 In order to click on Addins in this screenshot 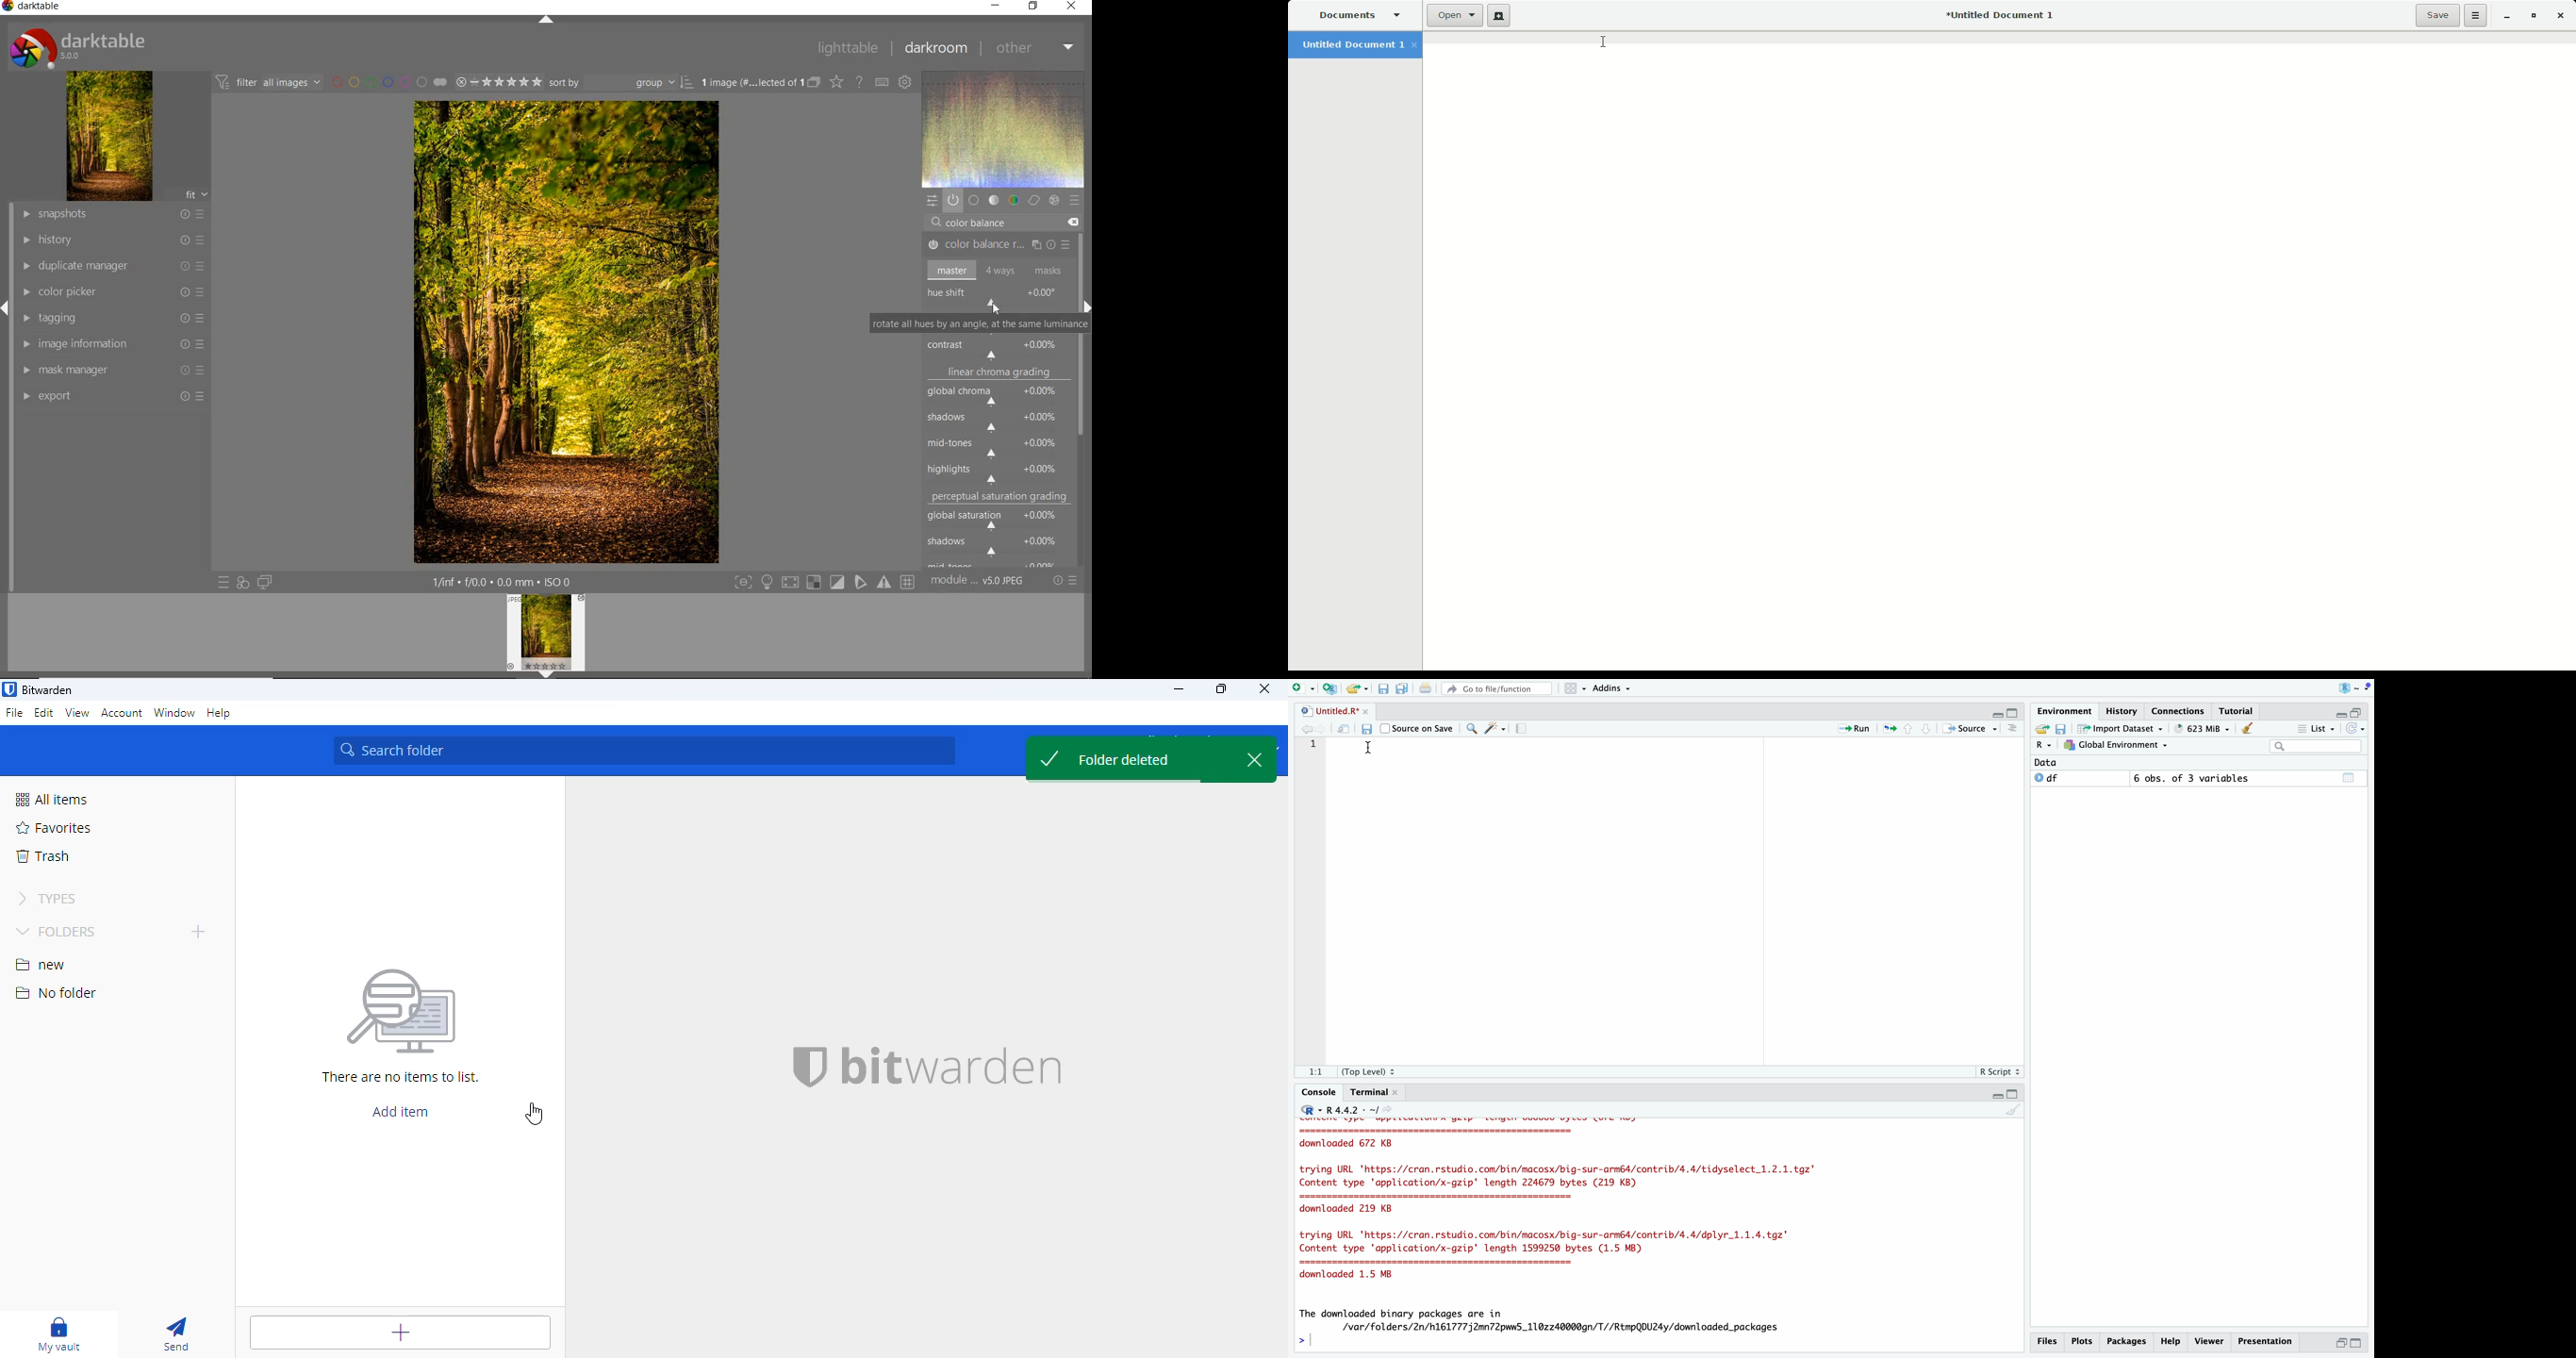, I will do `click(1611, 688)`.